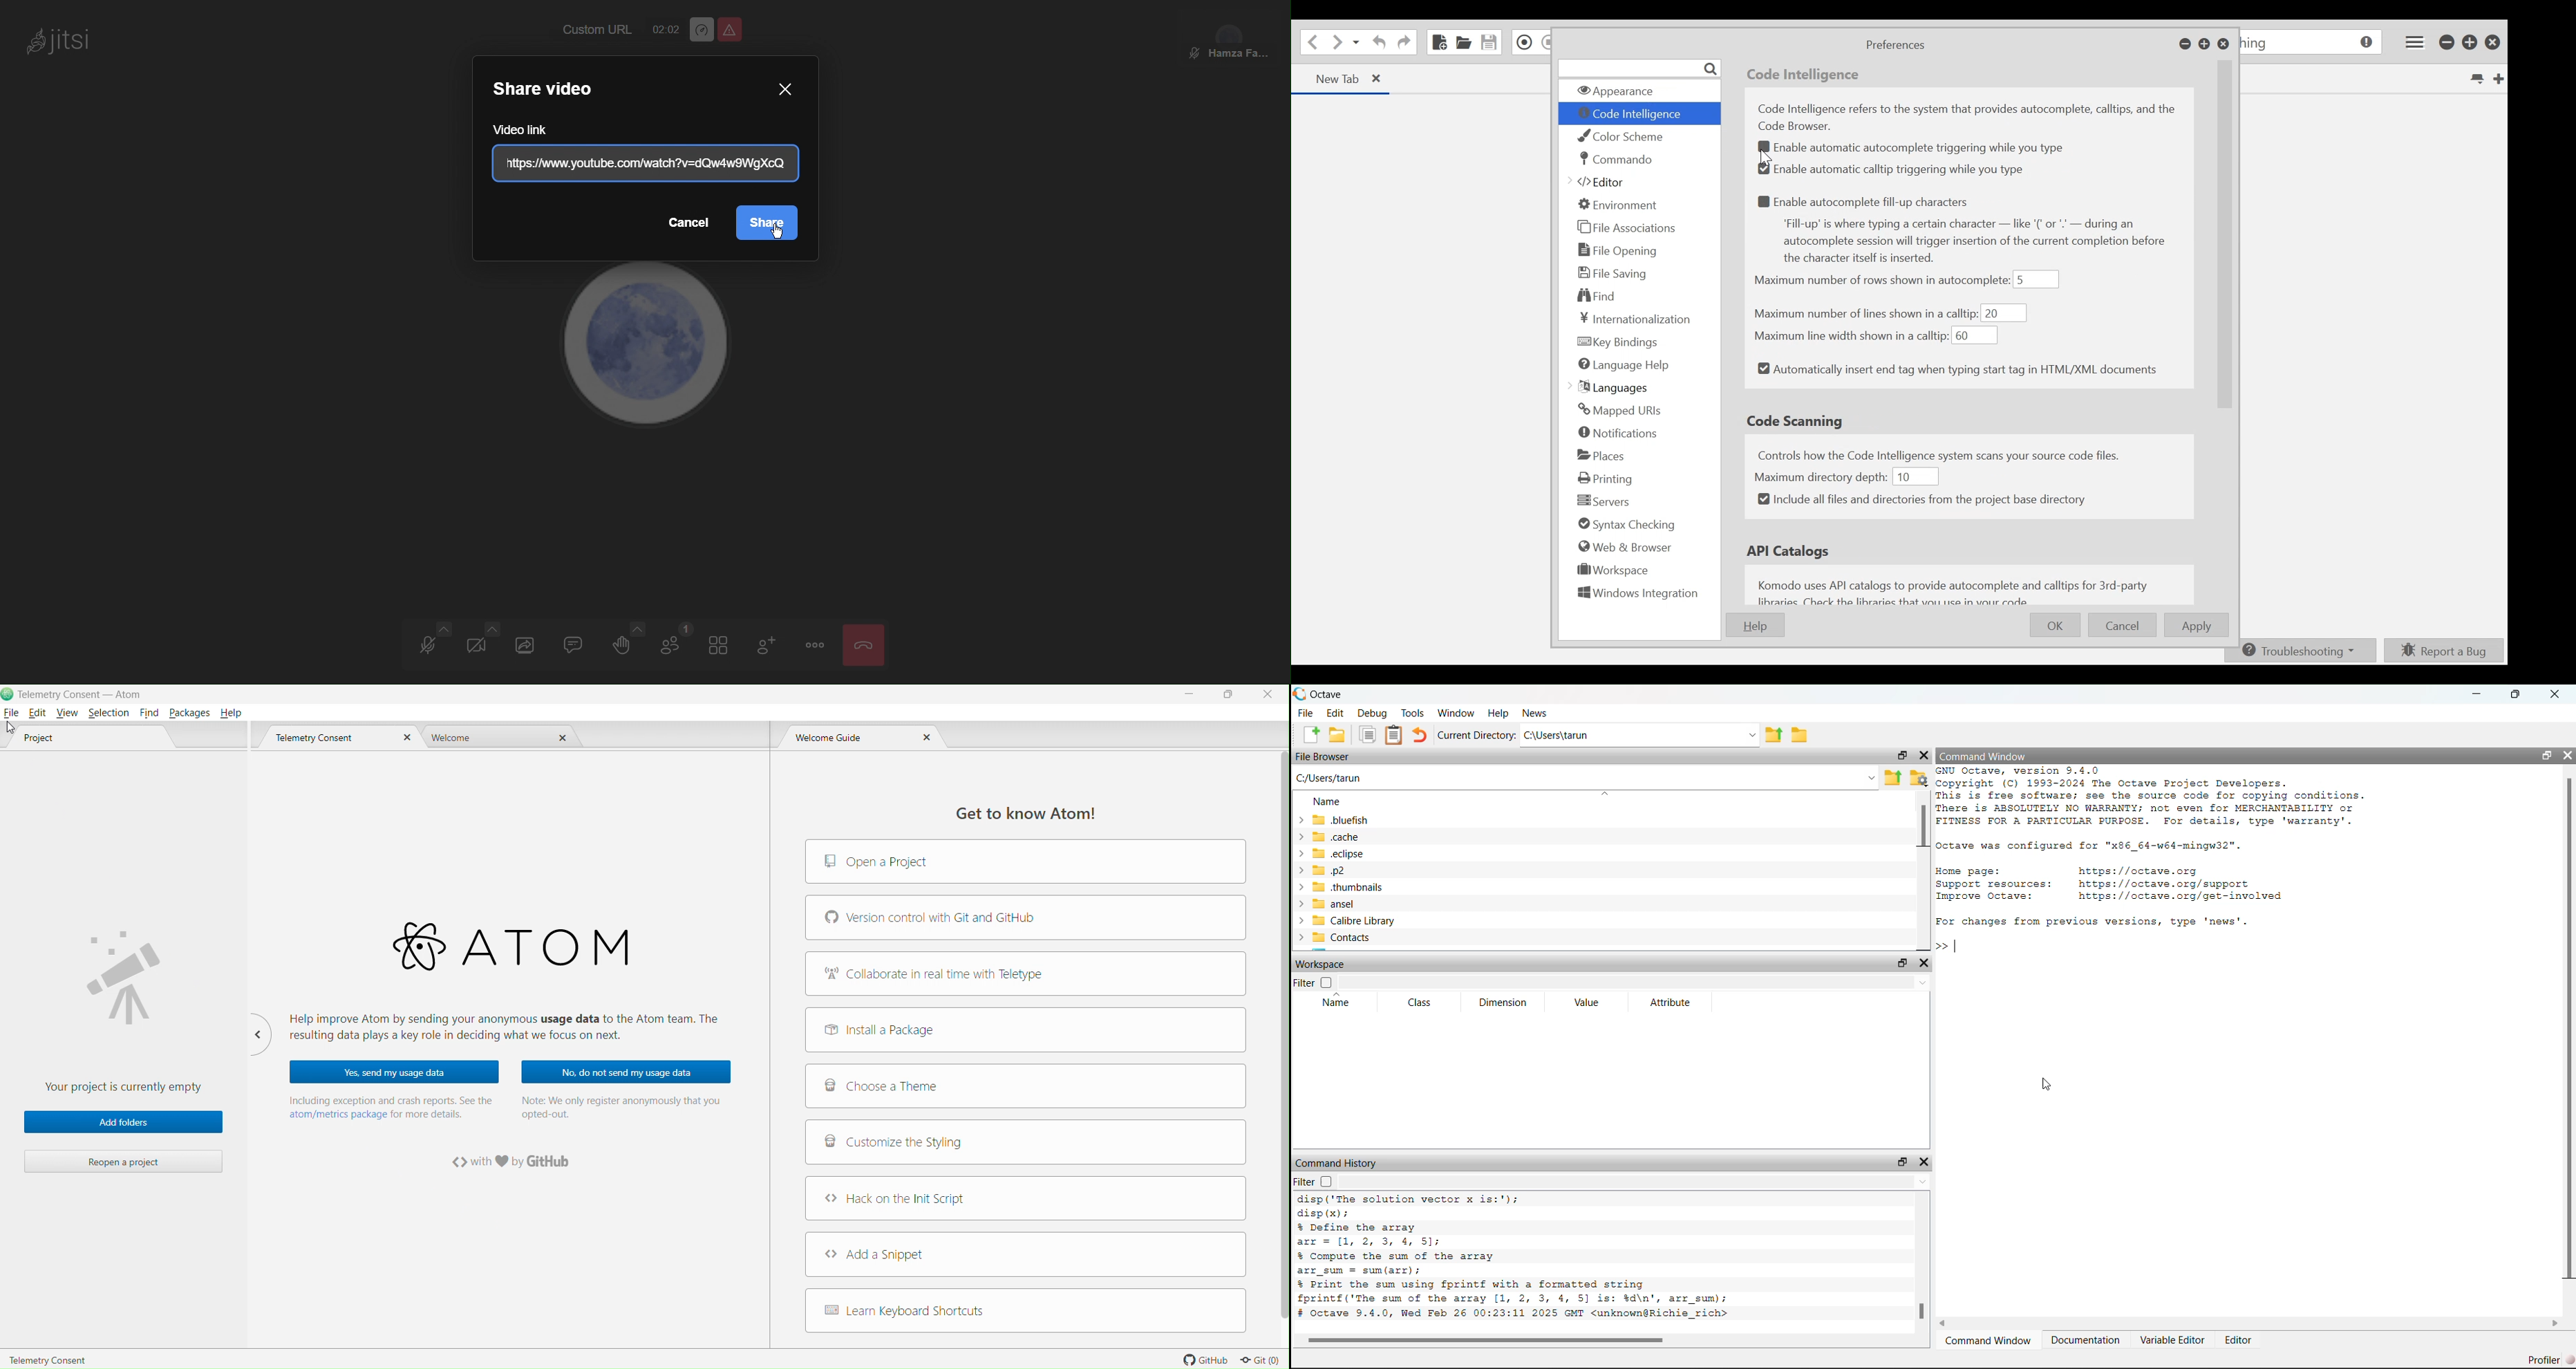  I want to click on New Tab , so click(2497, 78).